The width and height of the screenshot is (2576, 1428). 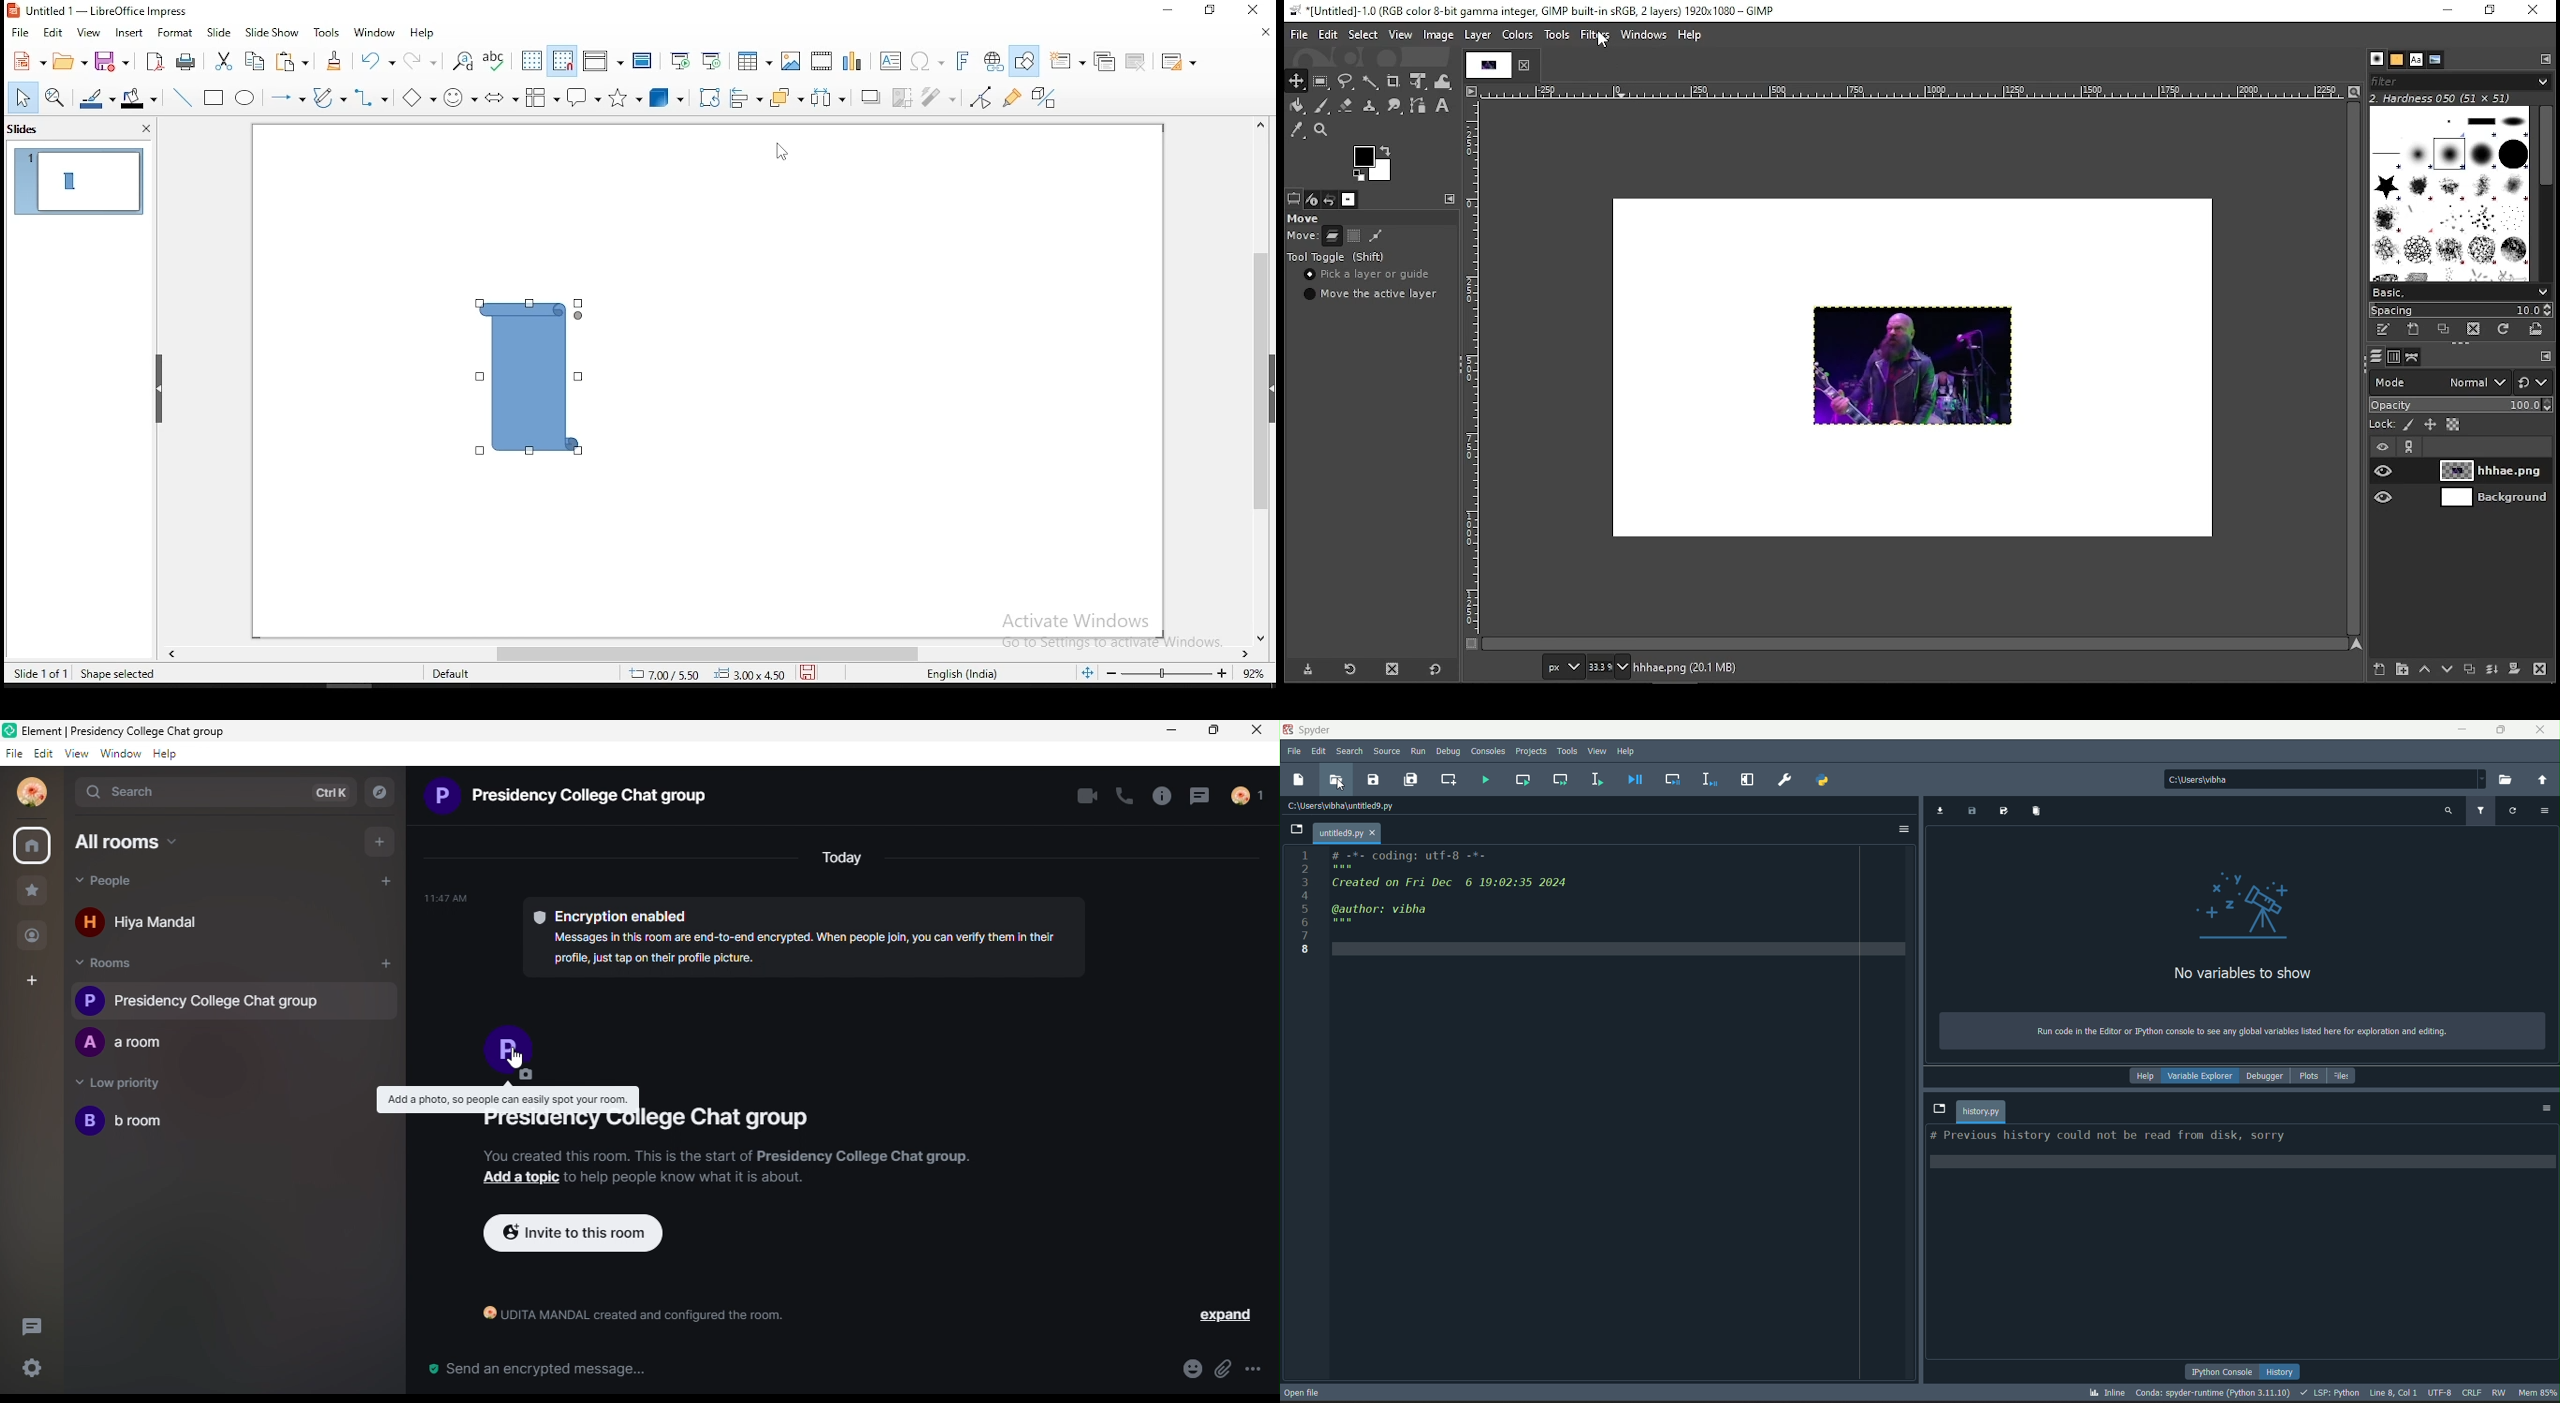 I want to click on code, so click(x=1452, y=888).